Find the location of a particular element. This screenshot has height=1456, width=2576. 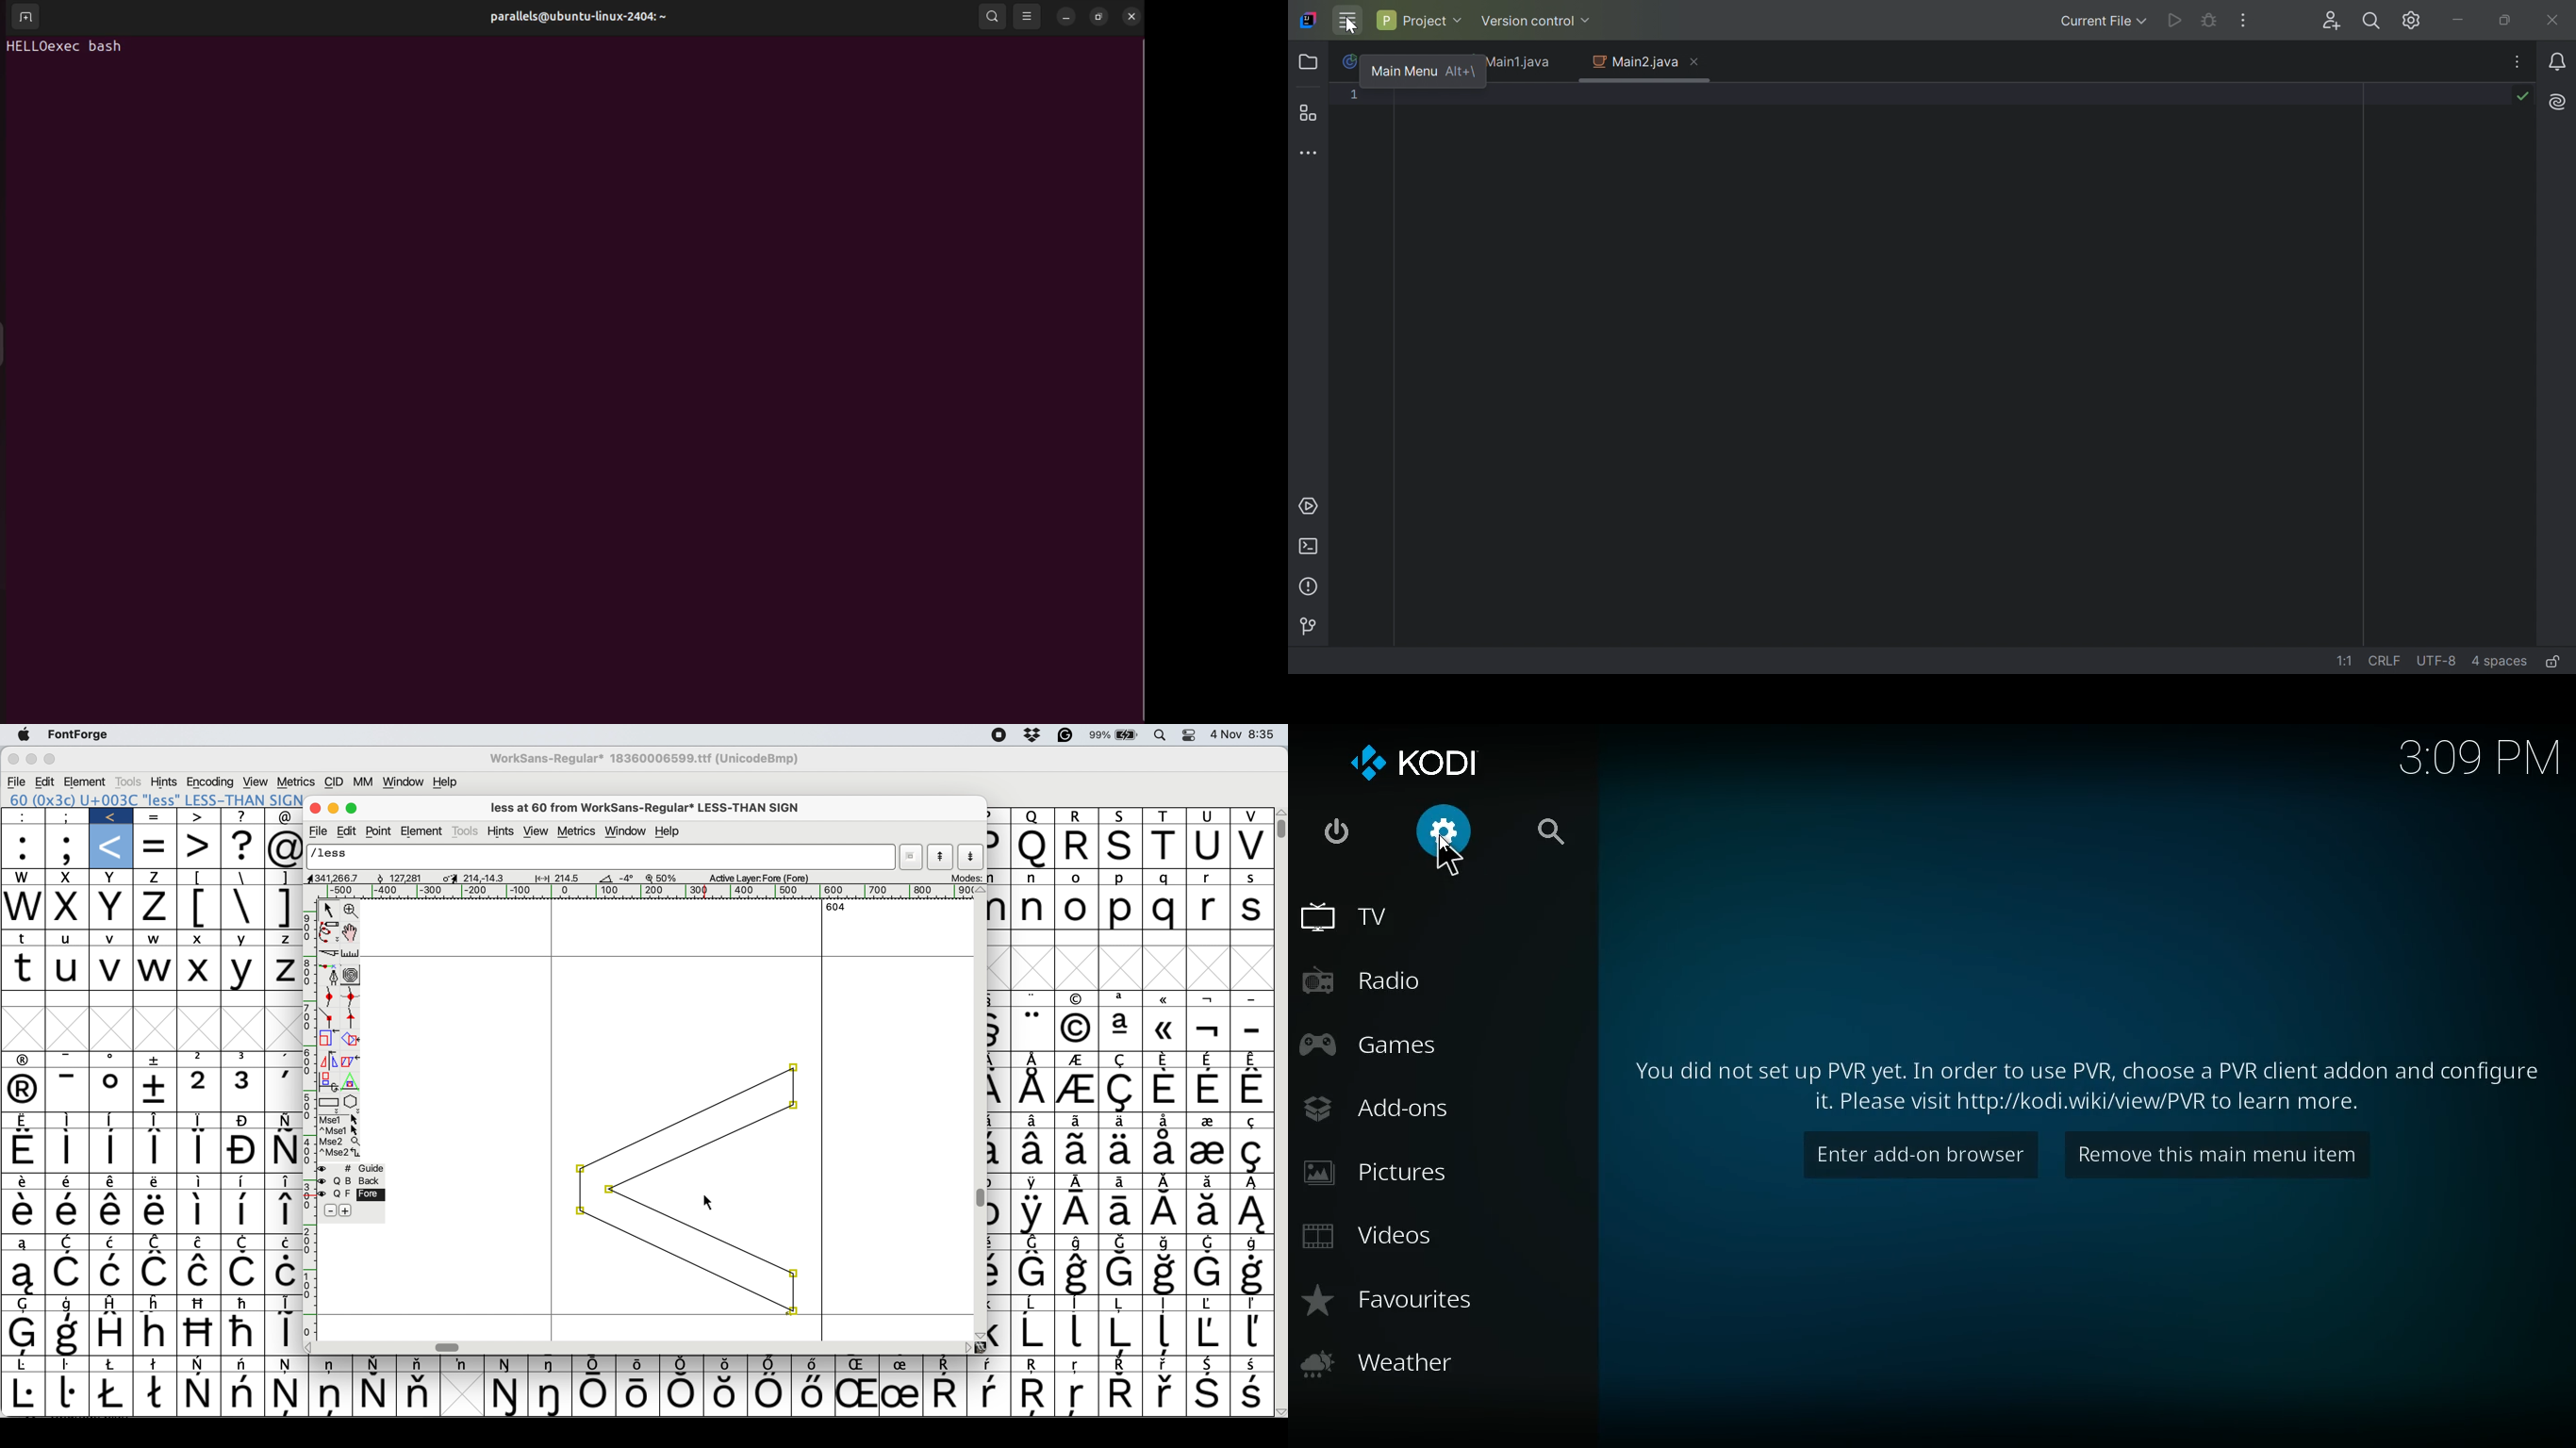

Symbol is located at coordinates (156, 1119).